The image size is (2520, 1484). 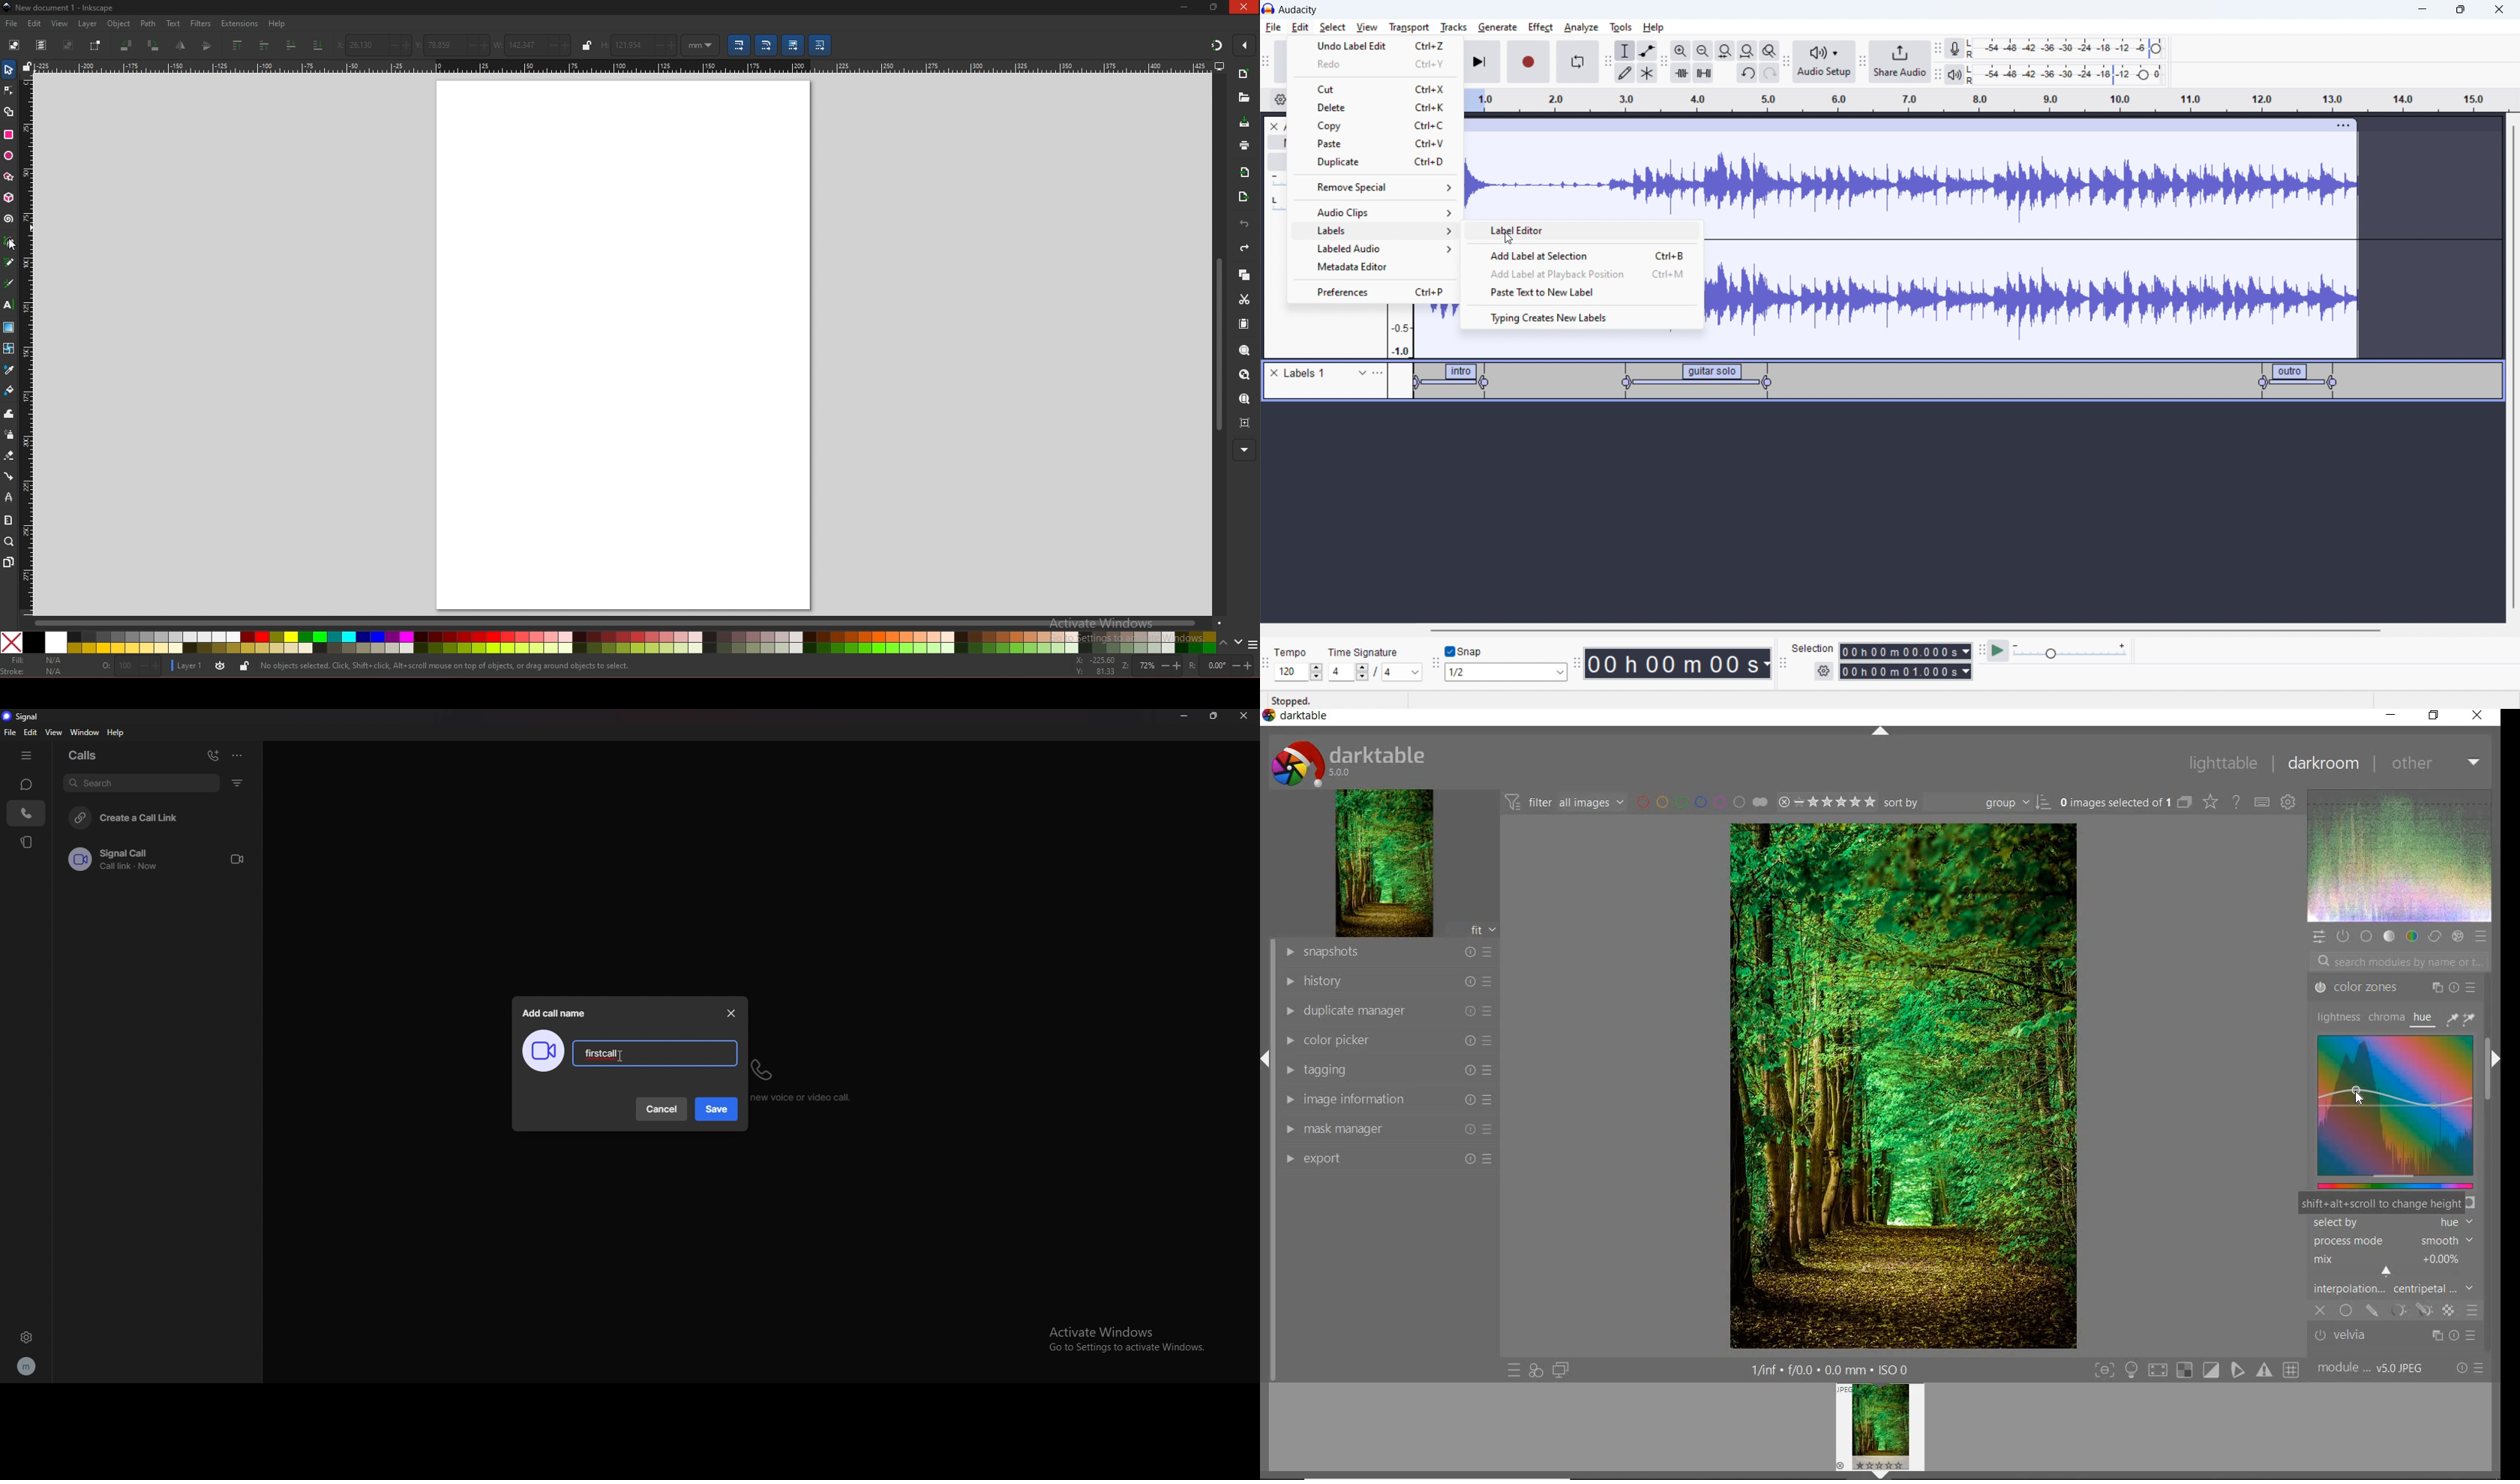 What do you see at coordinates (555, 1013) in the screenshot?
I see `add call name` at bounding box center [555, 1013].